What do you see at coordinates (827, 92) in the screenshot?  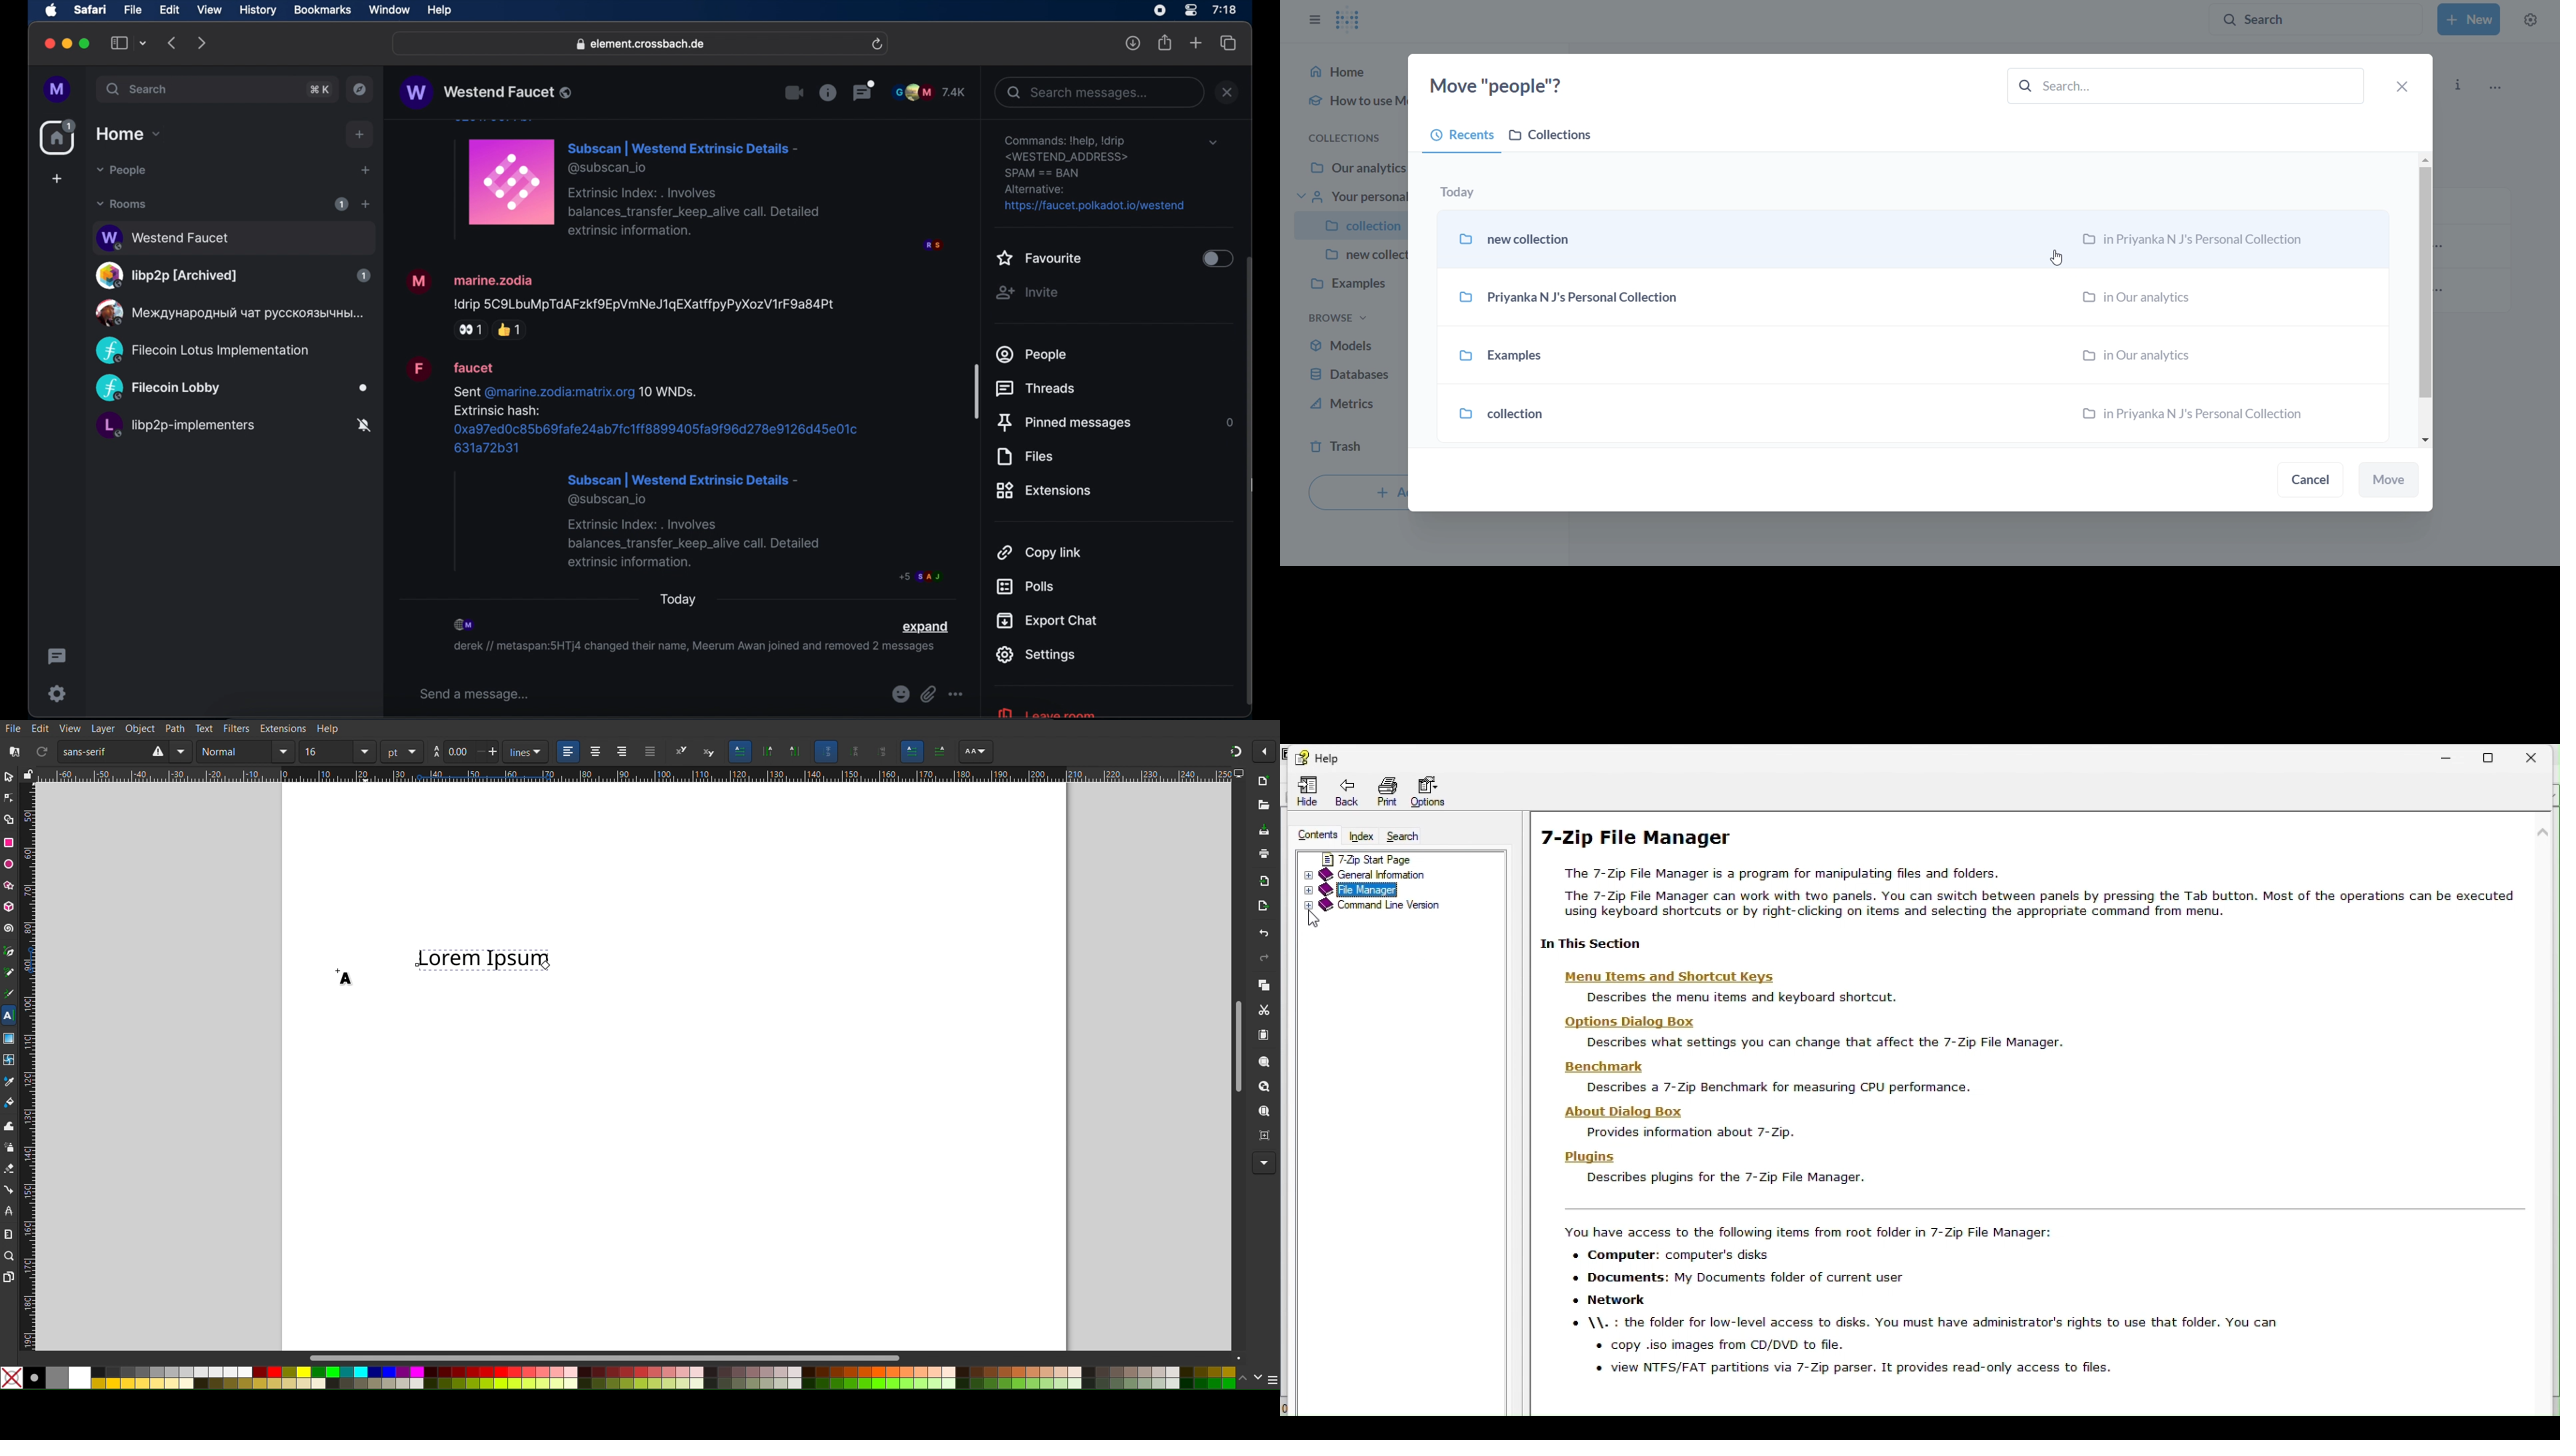 I see `information` at bounding box center [827, 92].